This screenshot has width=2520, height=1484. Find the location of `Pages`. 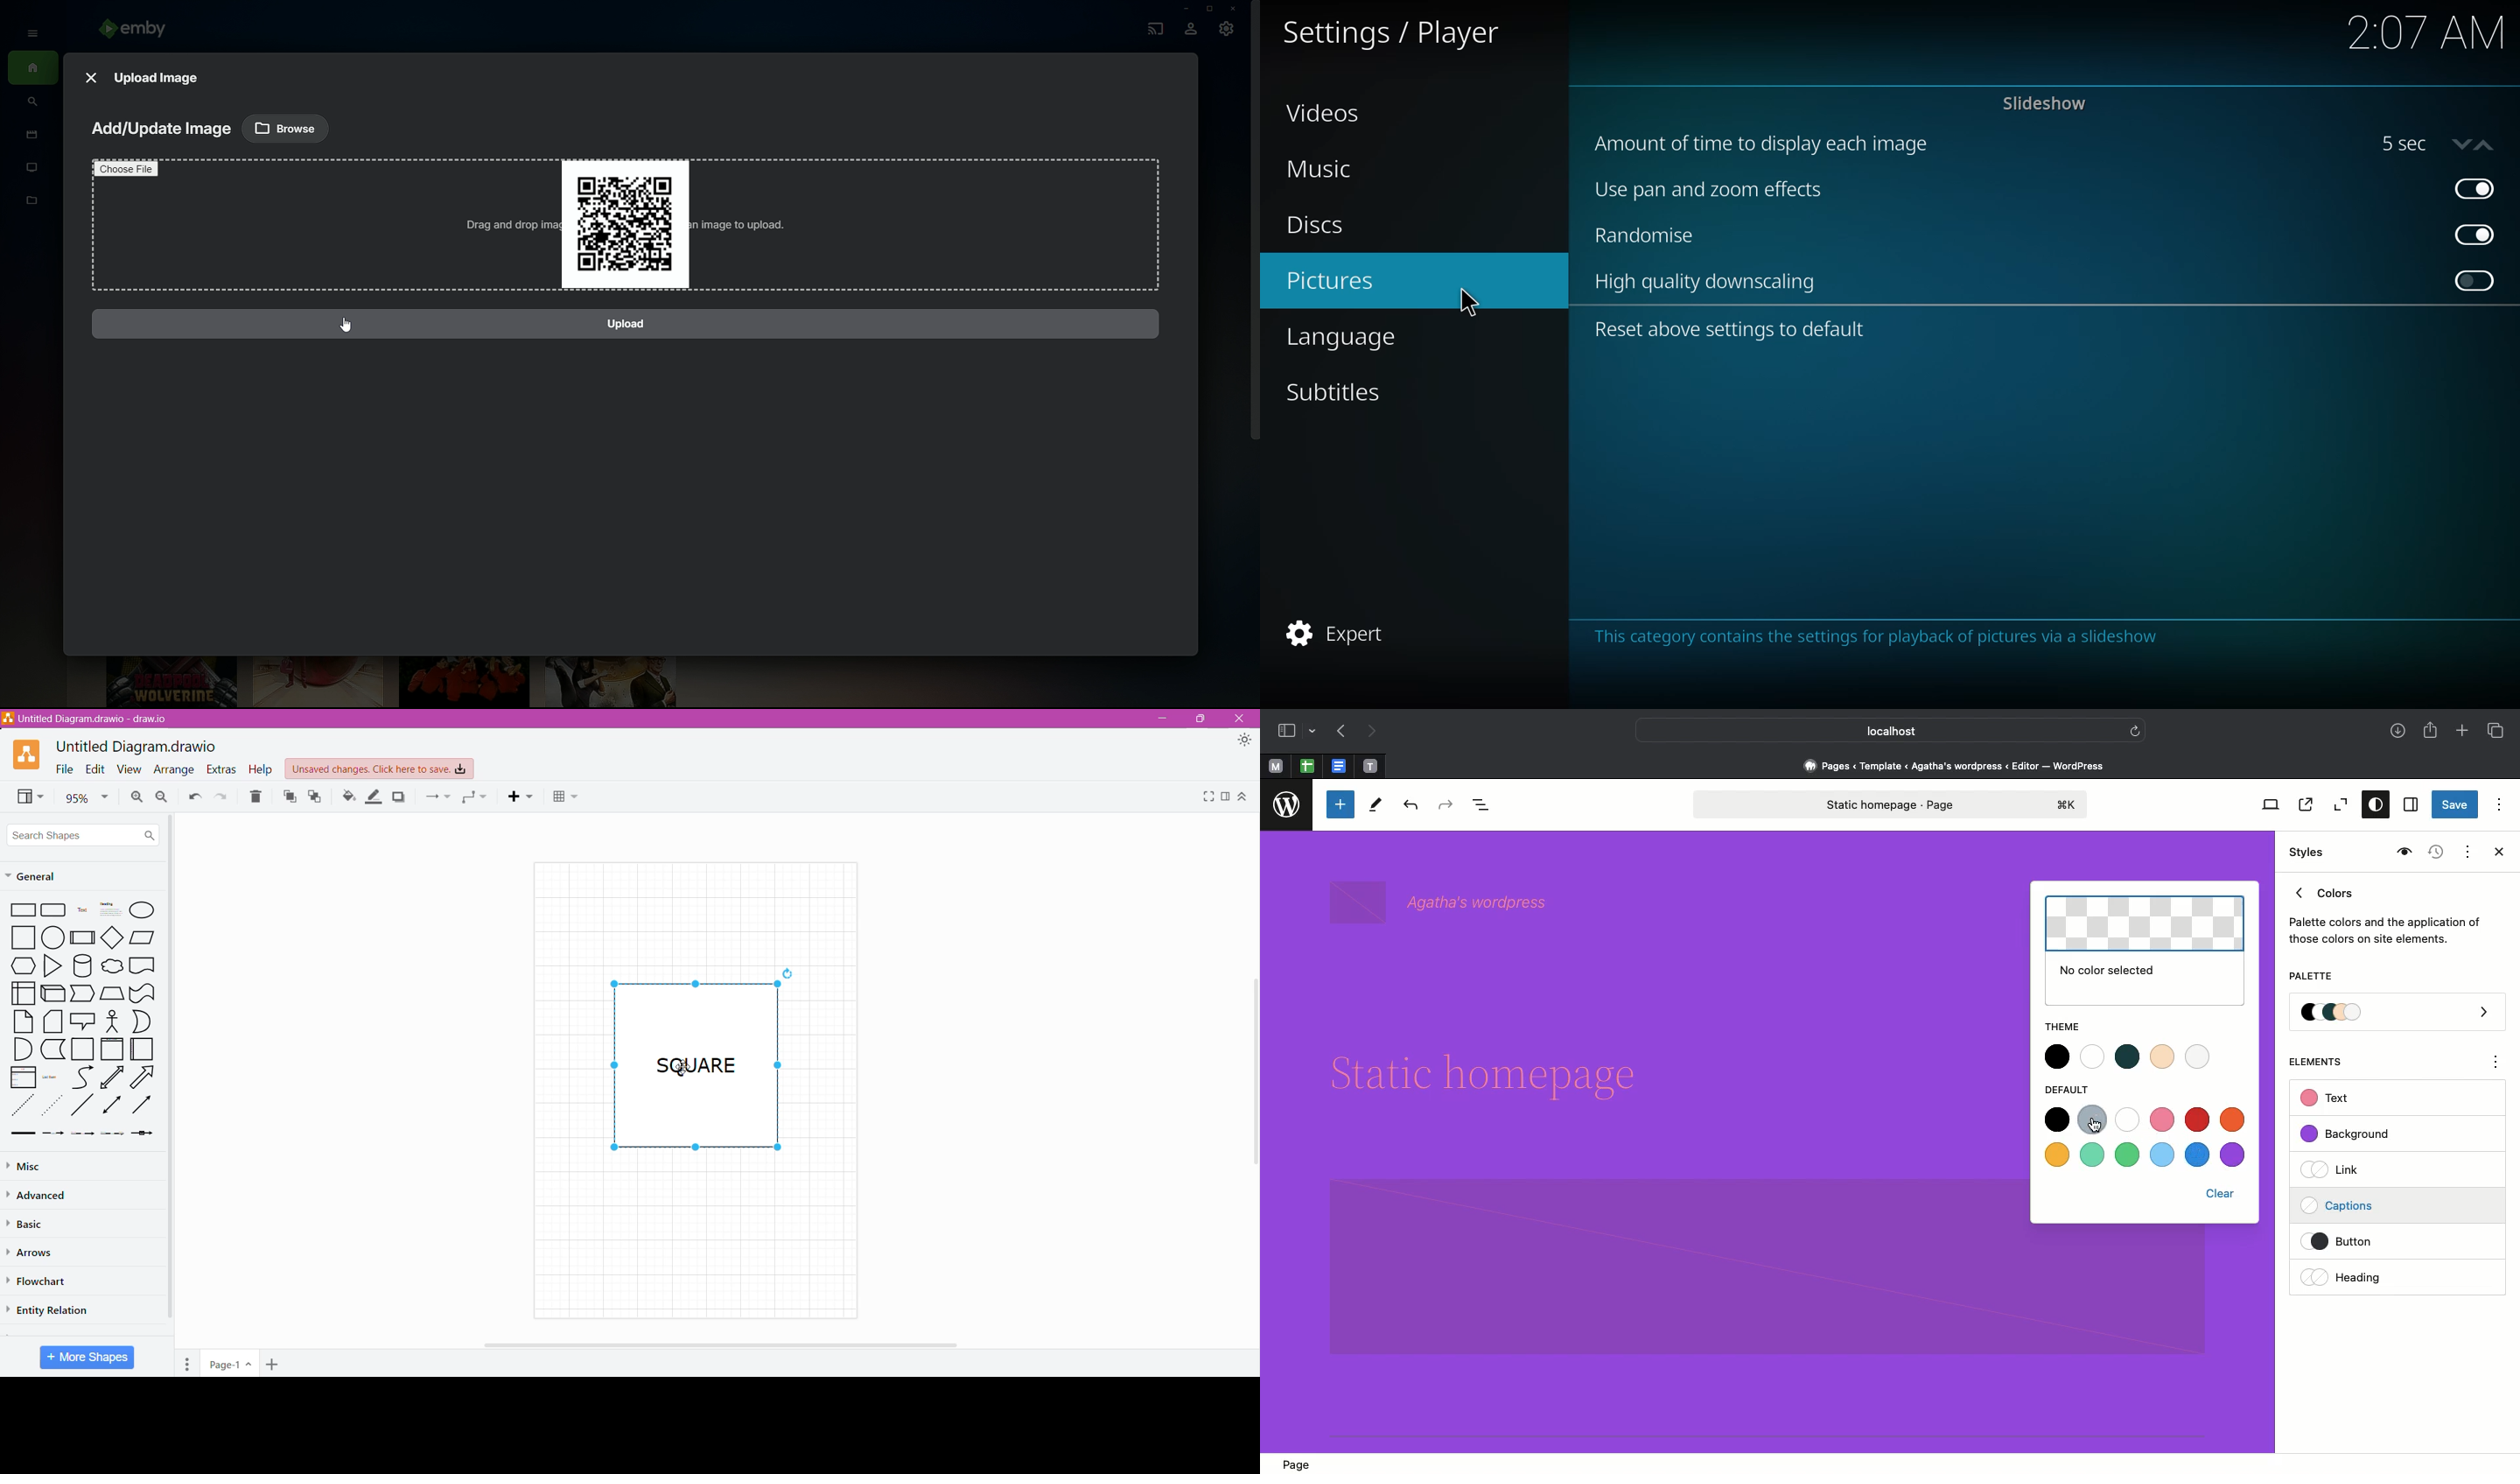

Pages is located at coordinates (188, 1363).